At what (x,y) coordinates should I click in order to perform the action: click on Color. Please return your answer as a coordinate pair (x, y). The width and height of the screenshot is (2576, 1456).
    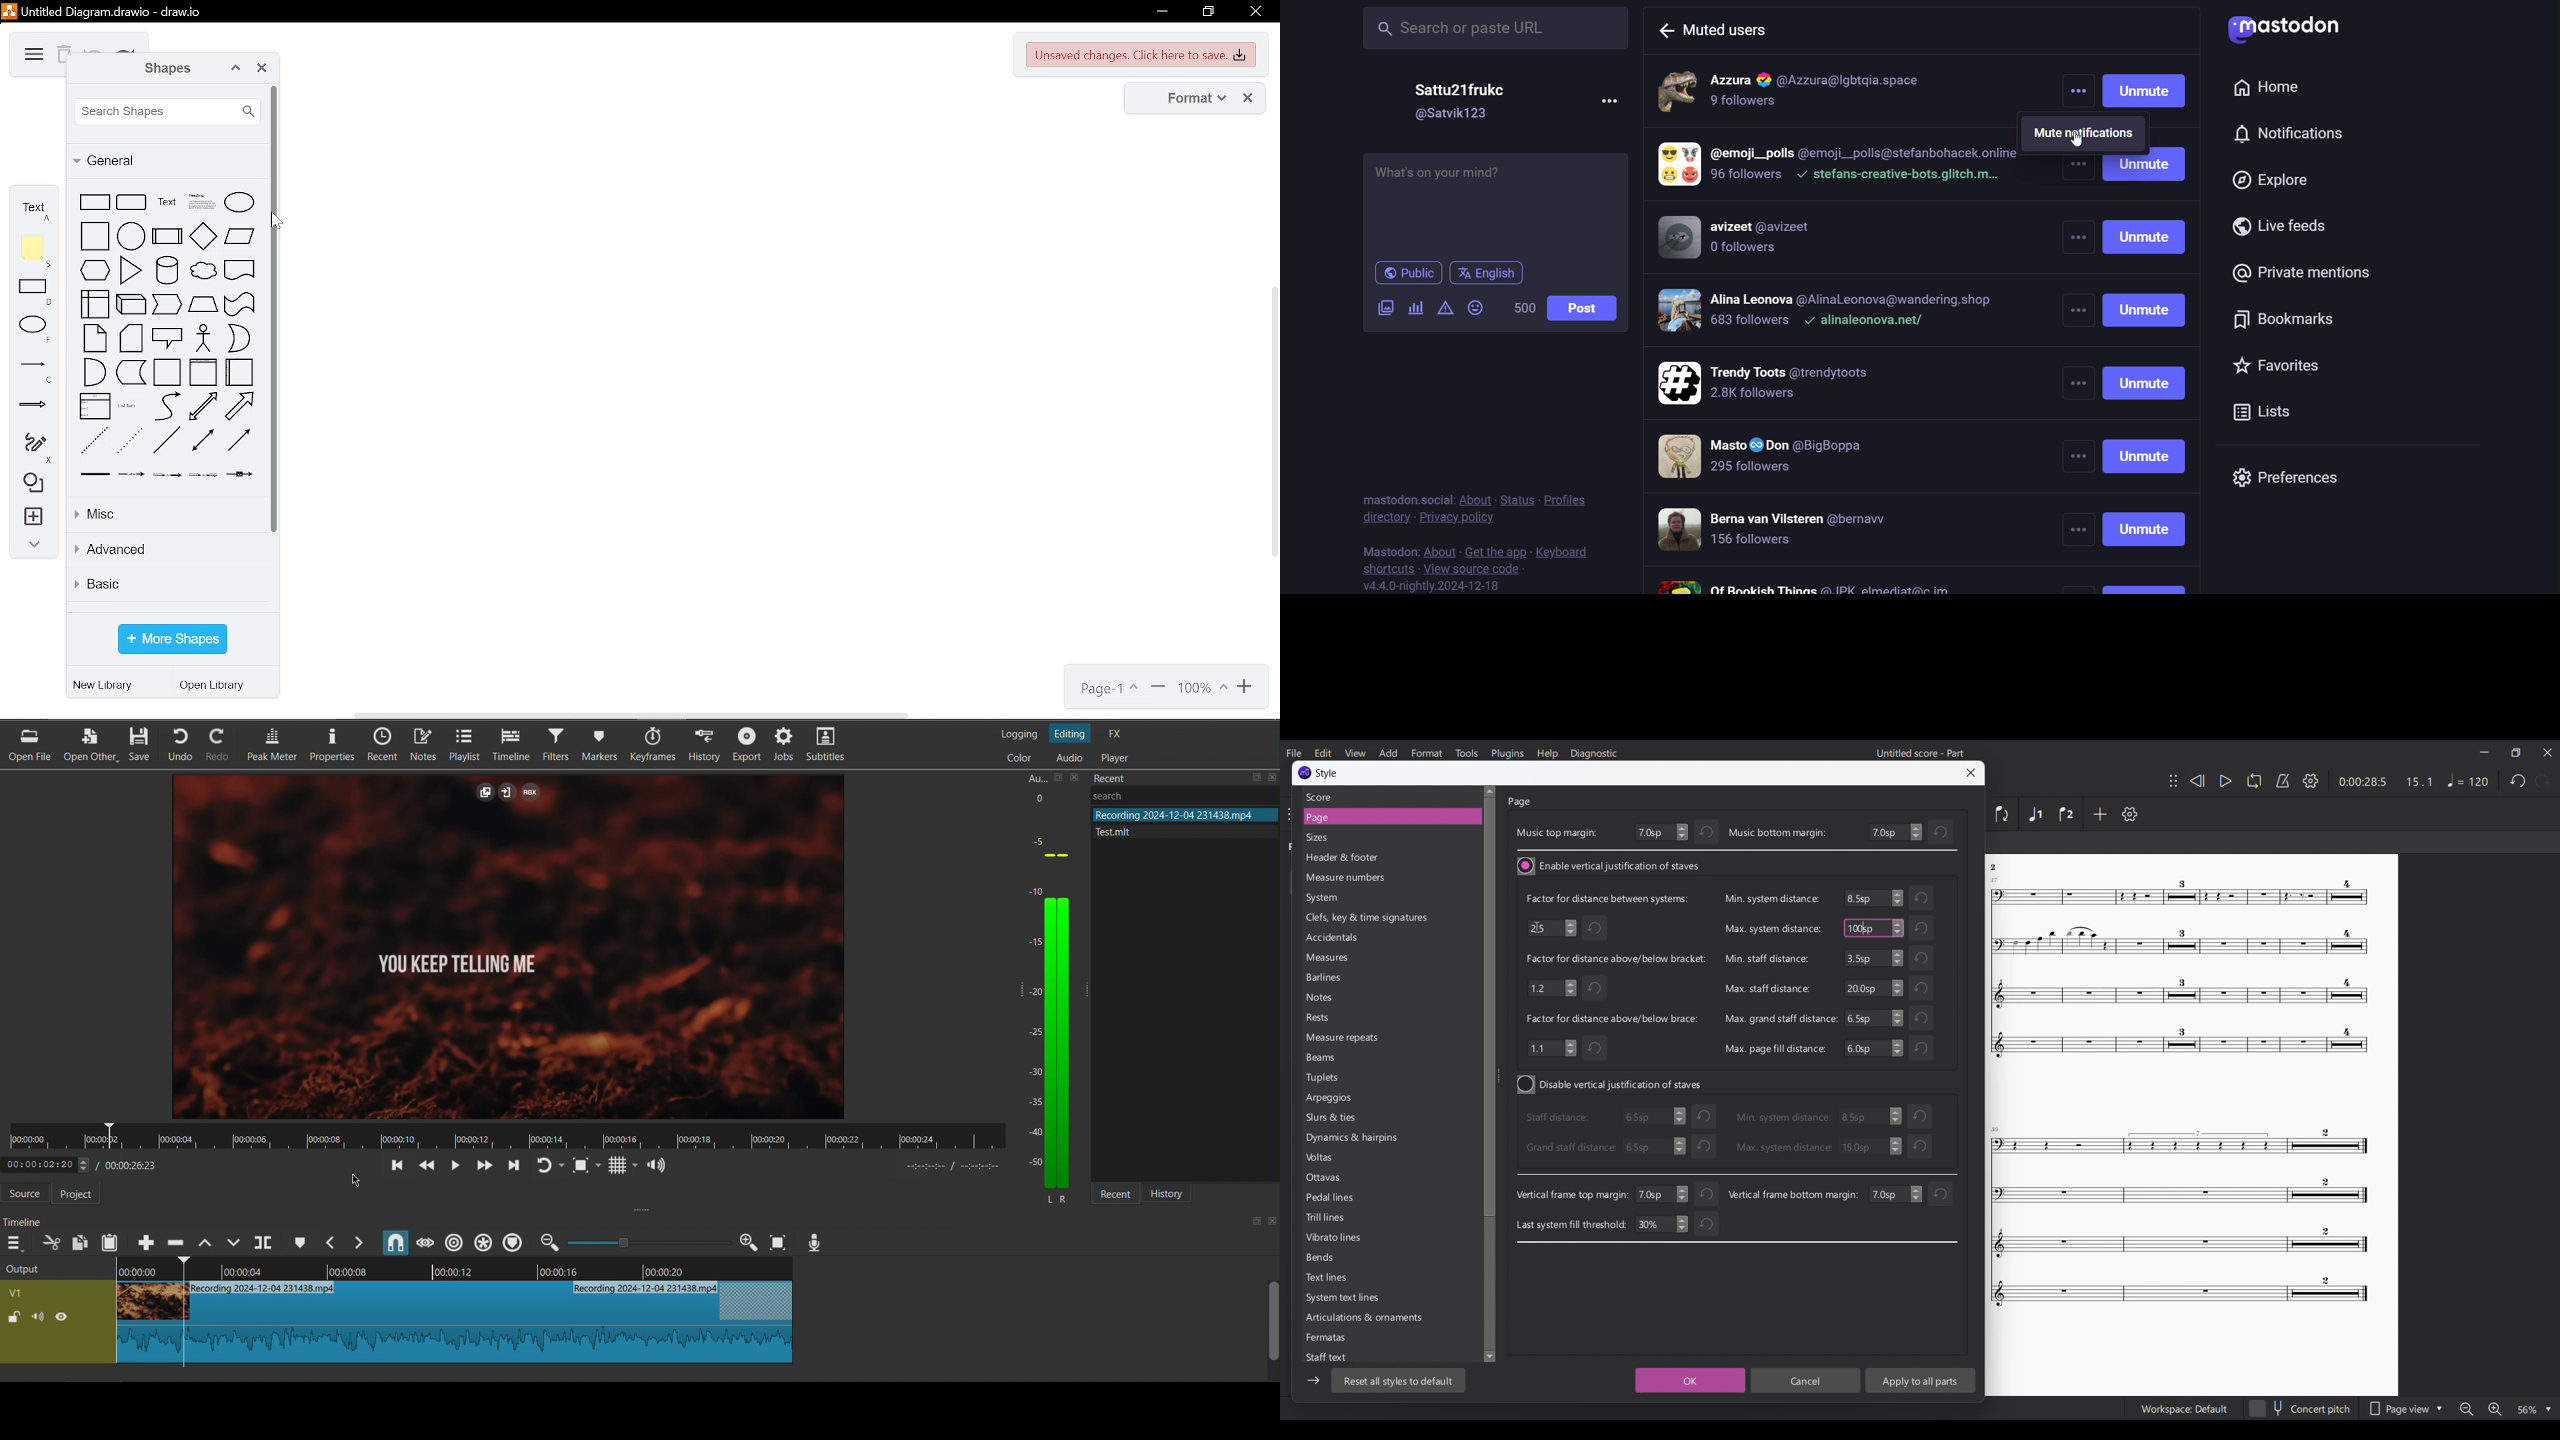
    Looking at the image, I should click on (1017, 757).